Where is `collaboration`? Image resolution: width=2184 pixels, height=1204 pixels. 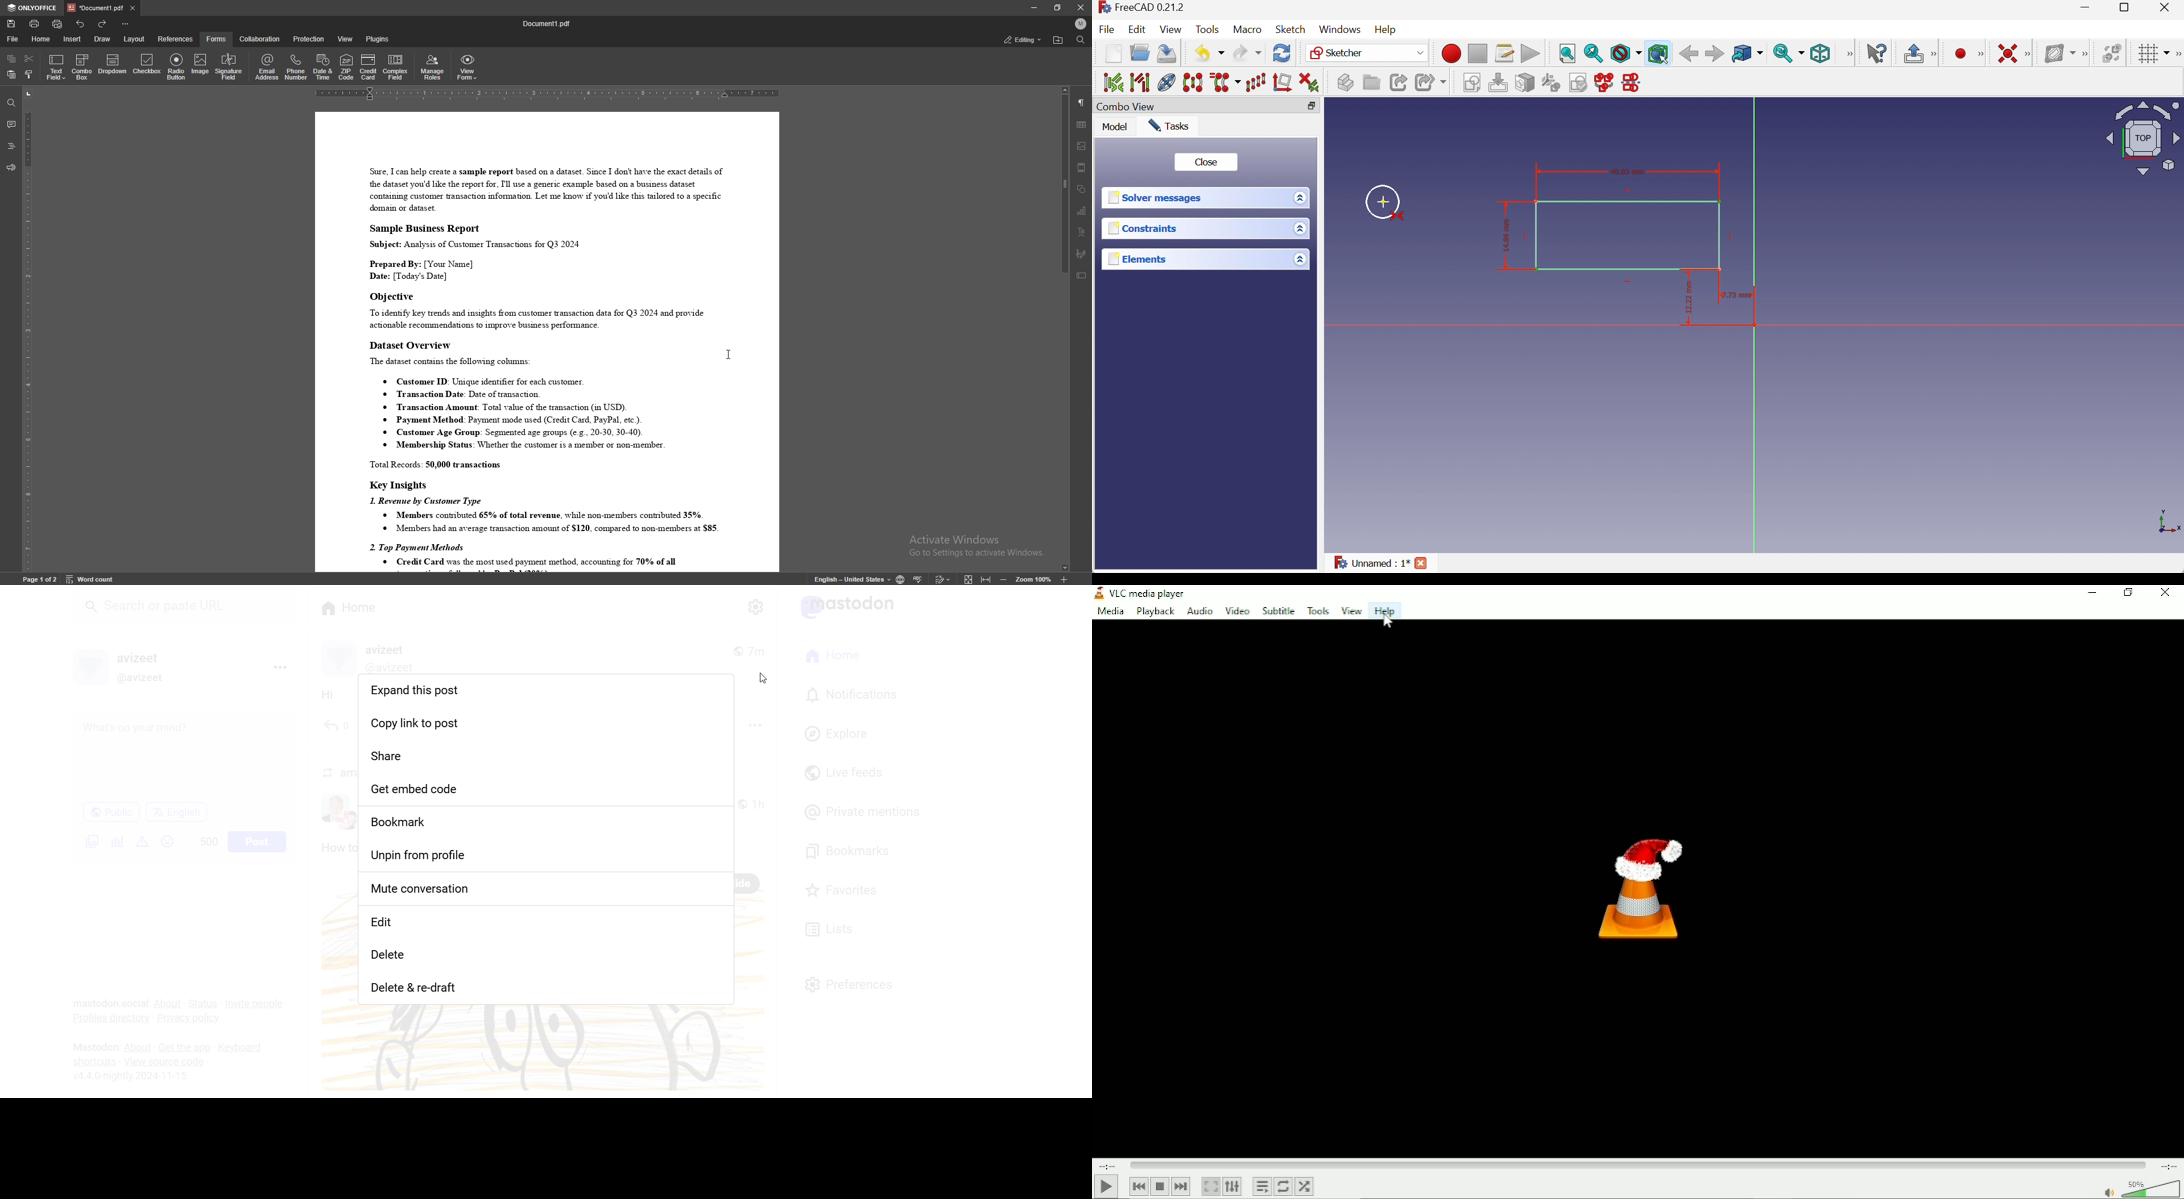 collaboration is located at coordinates (260, 39).